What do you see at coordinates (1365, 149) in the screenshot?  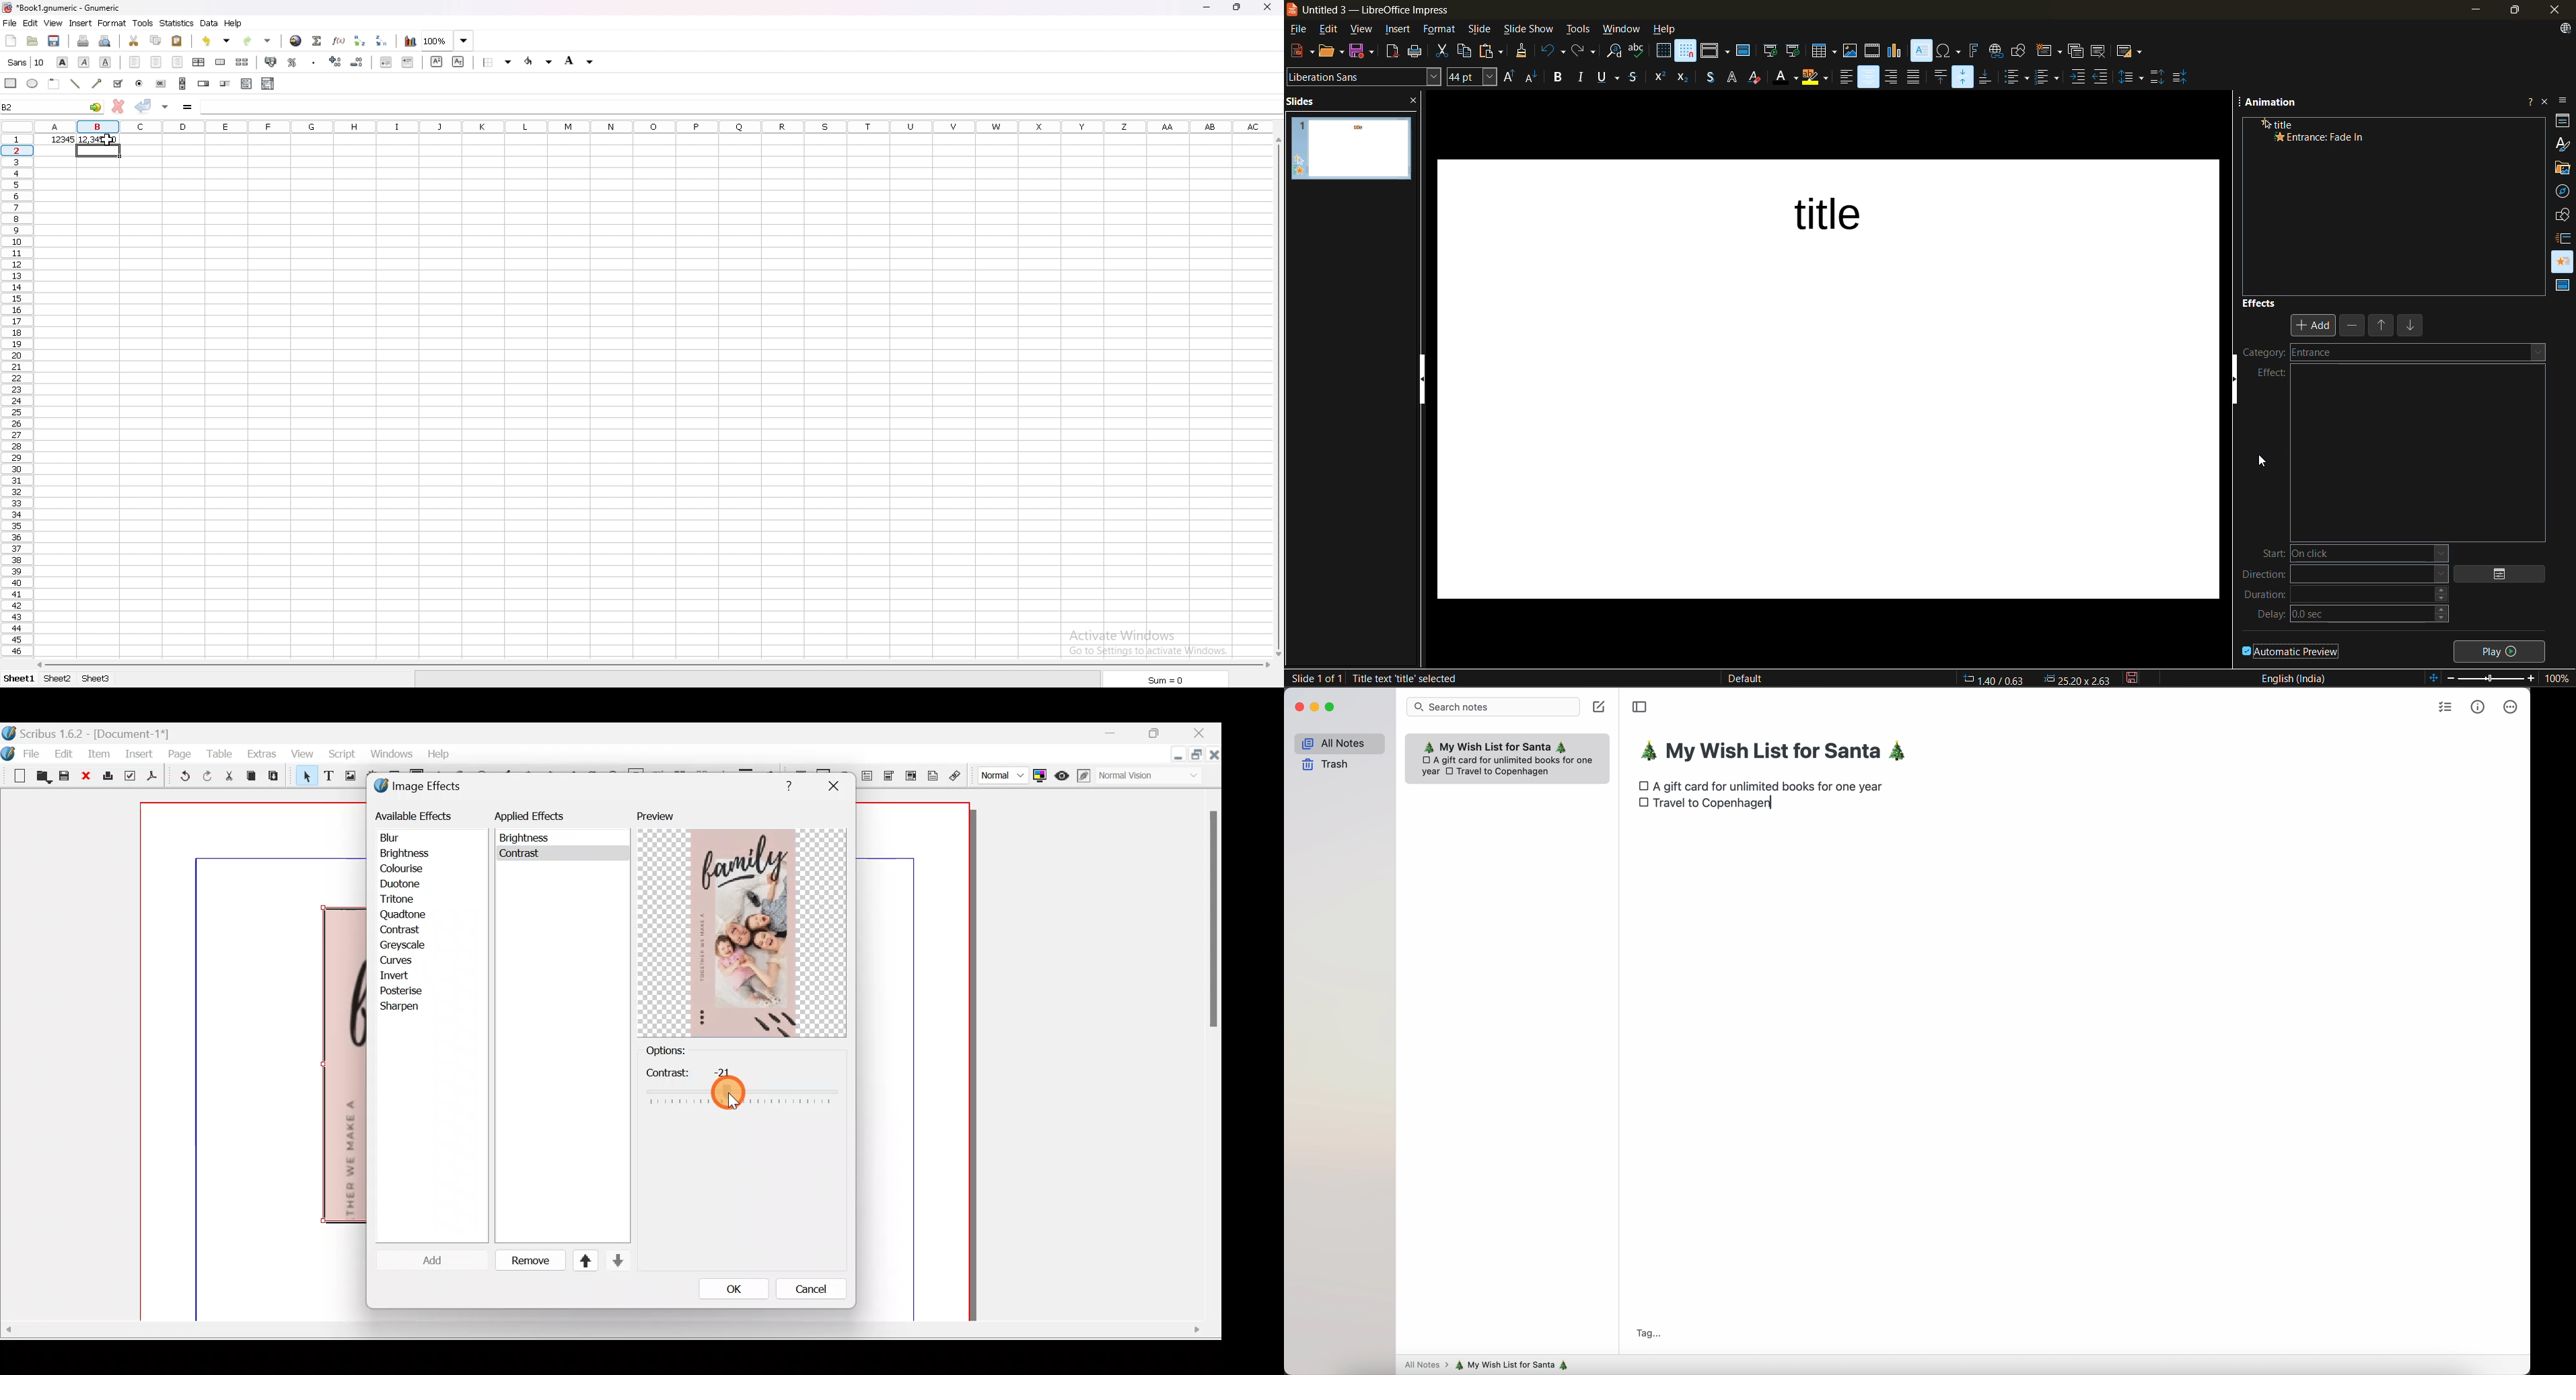 I see `slide` at bounding box center [1365, 149].